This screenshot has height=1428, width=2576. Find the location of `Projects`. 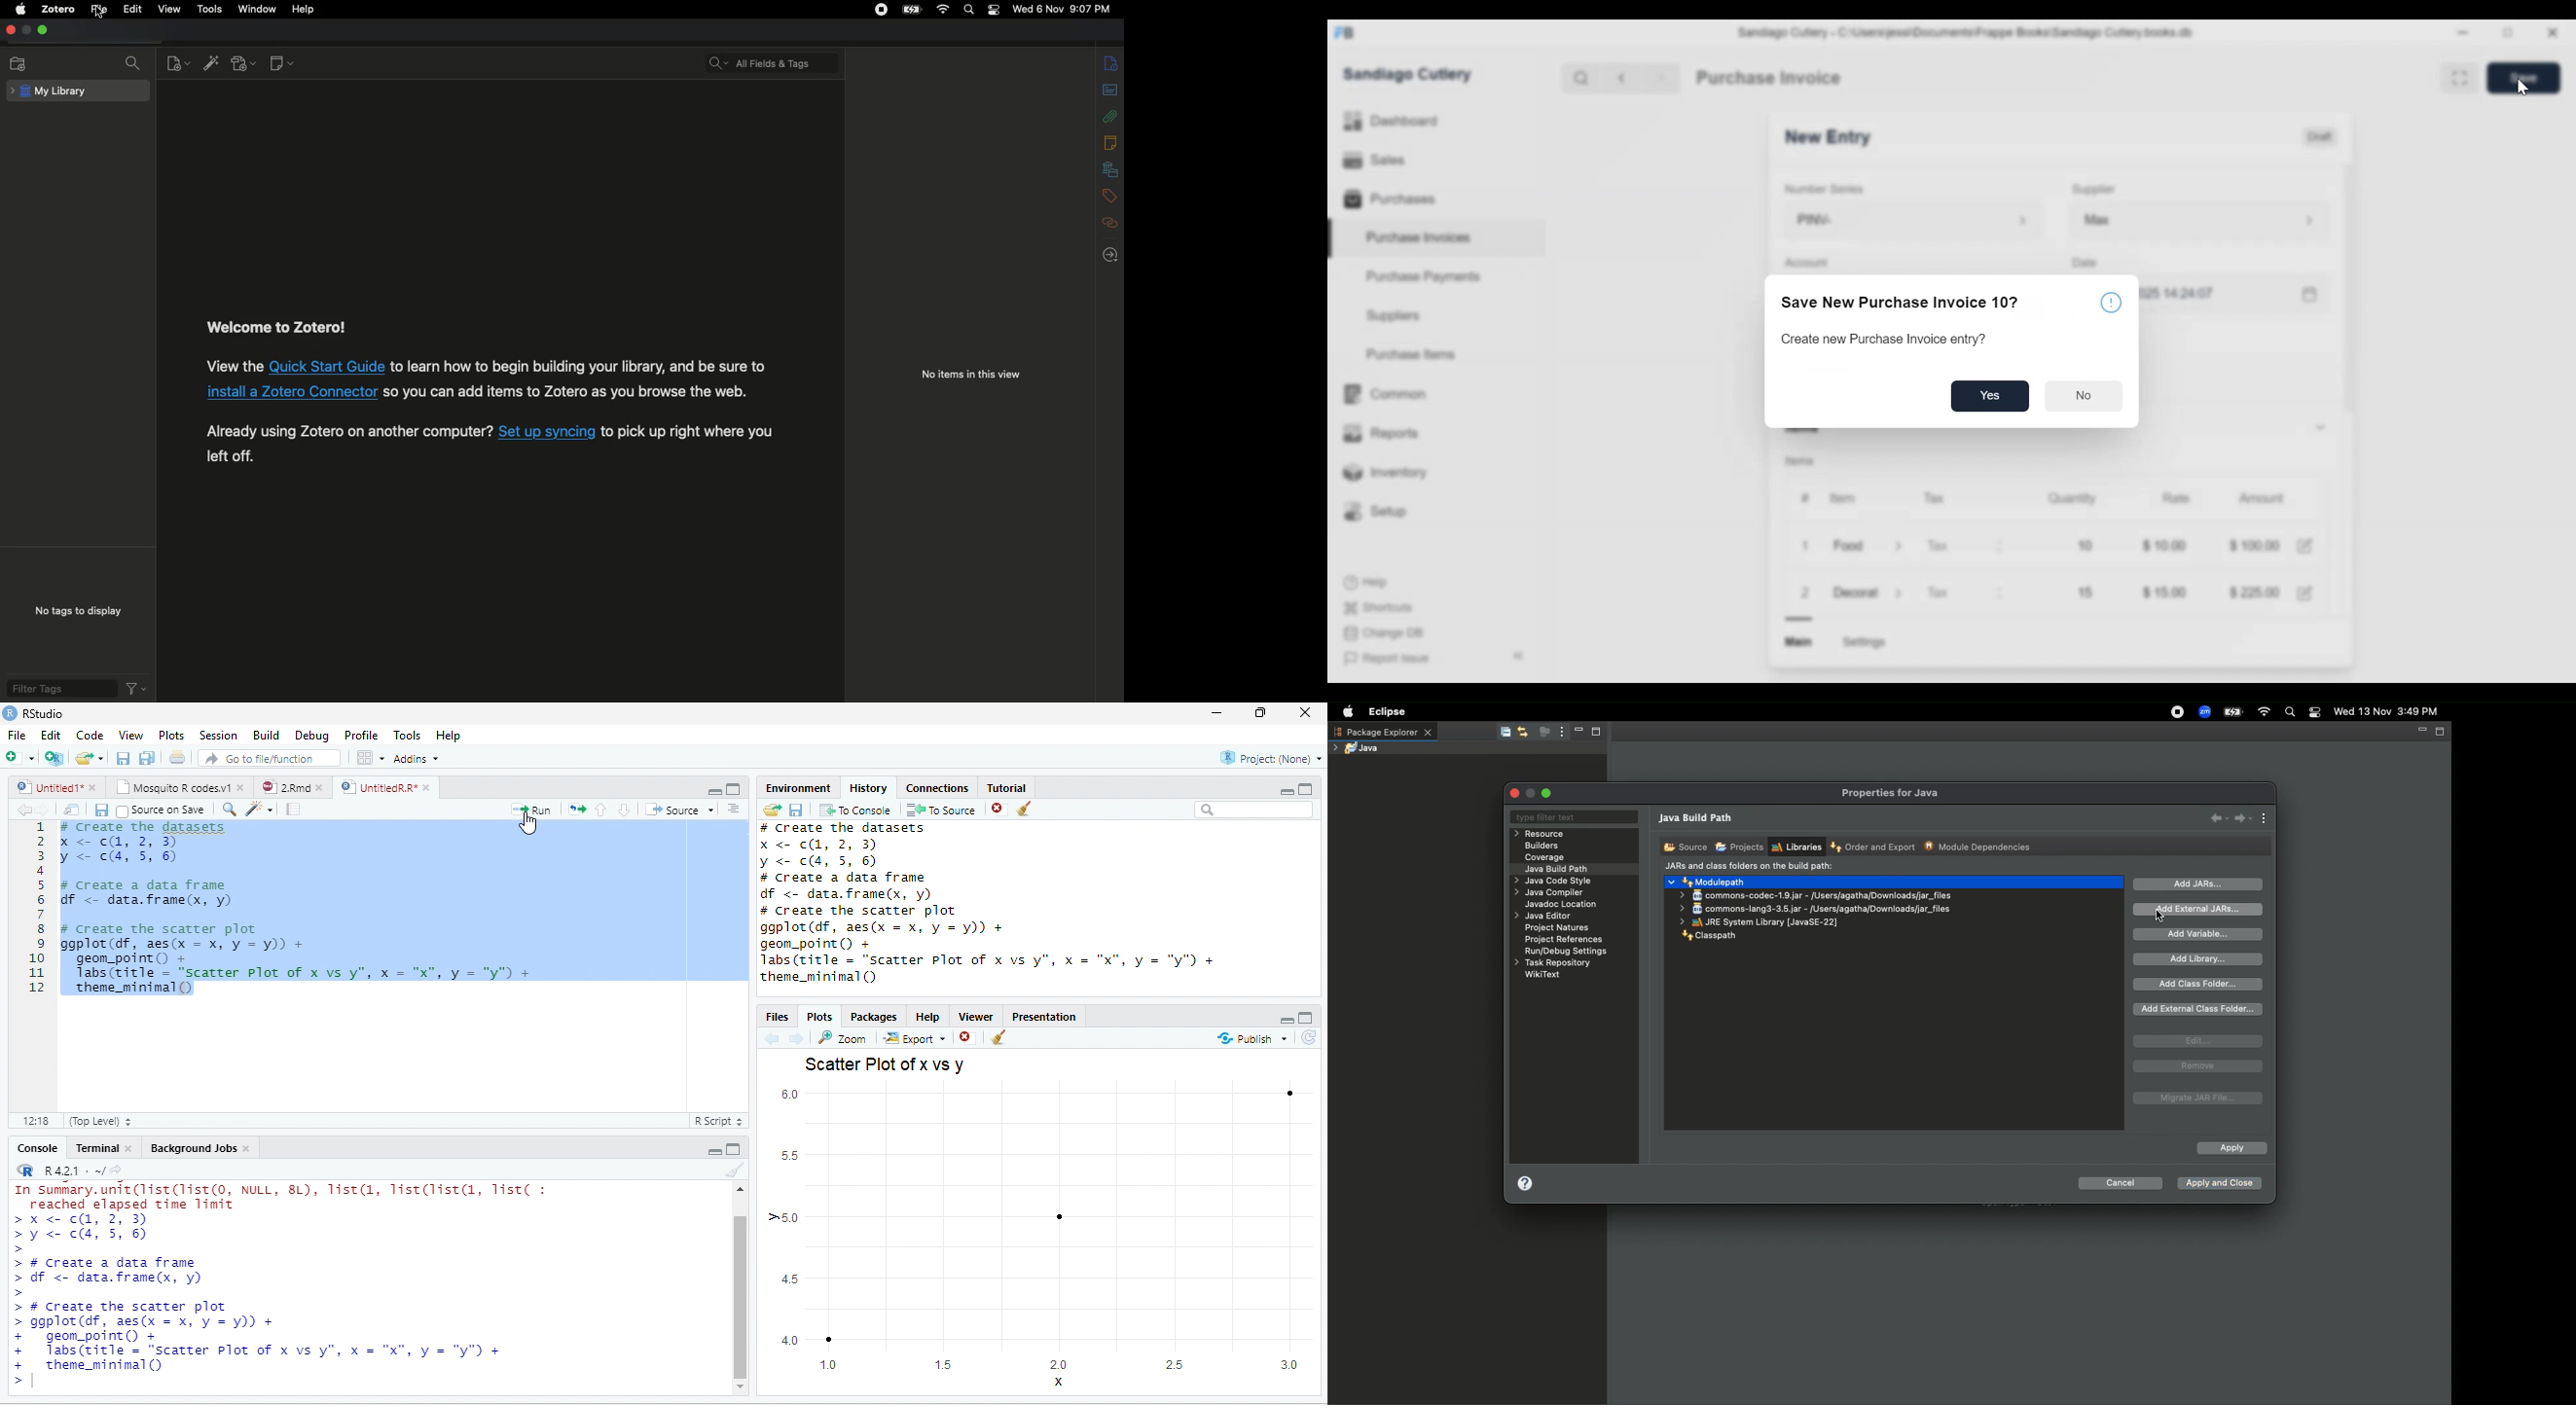

Projects is located at coordinates (1739, 848).